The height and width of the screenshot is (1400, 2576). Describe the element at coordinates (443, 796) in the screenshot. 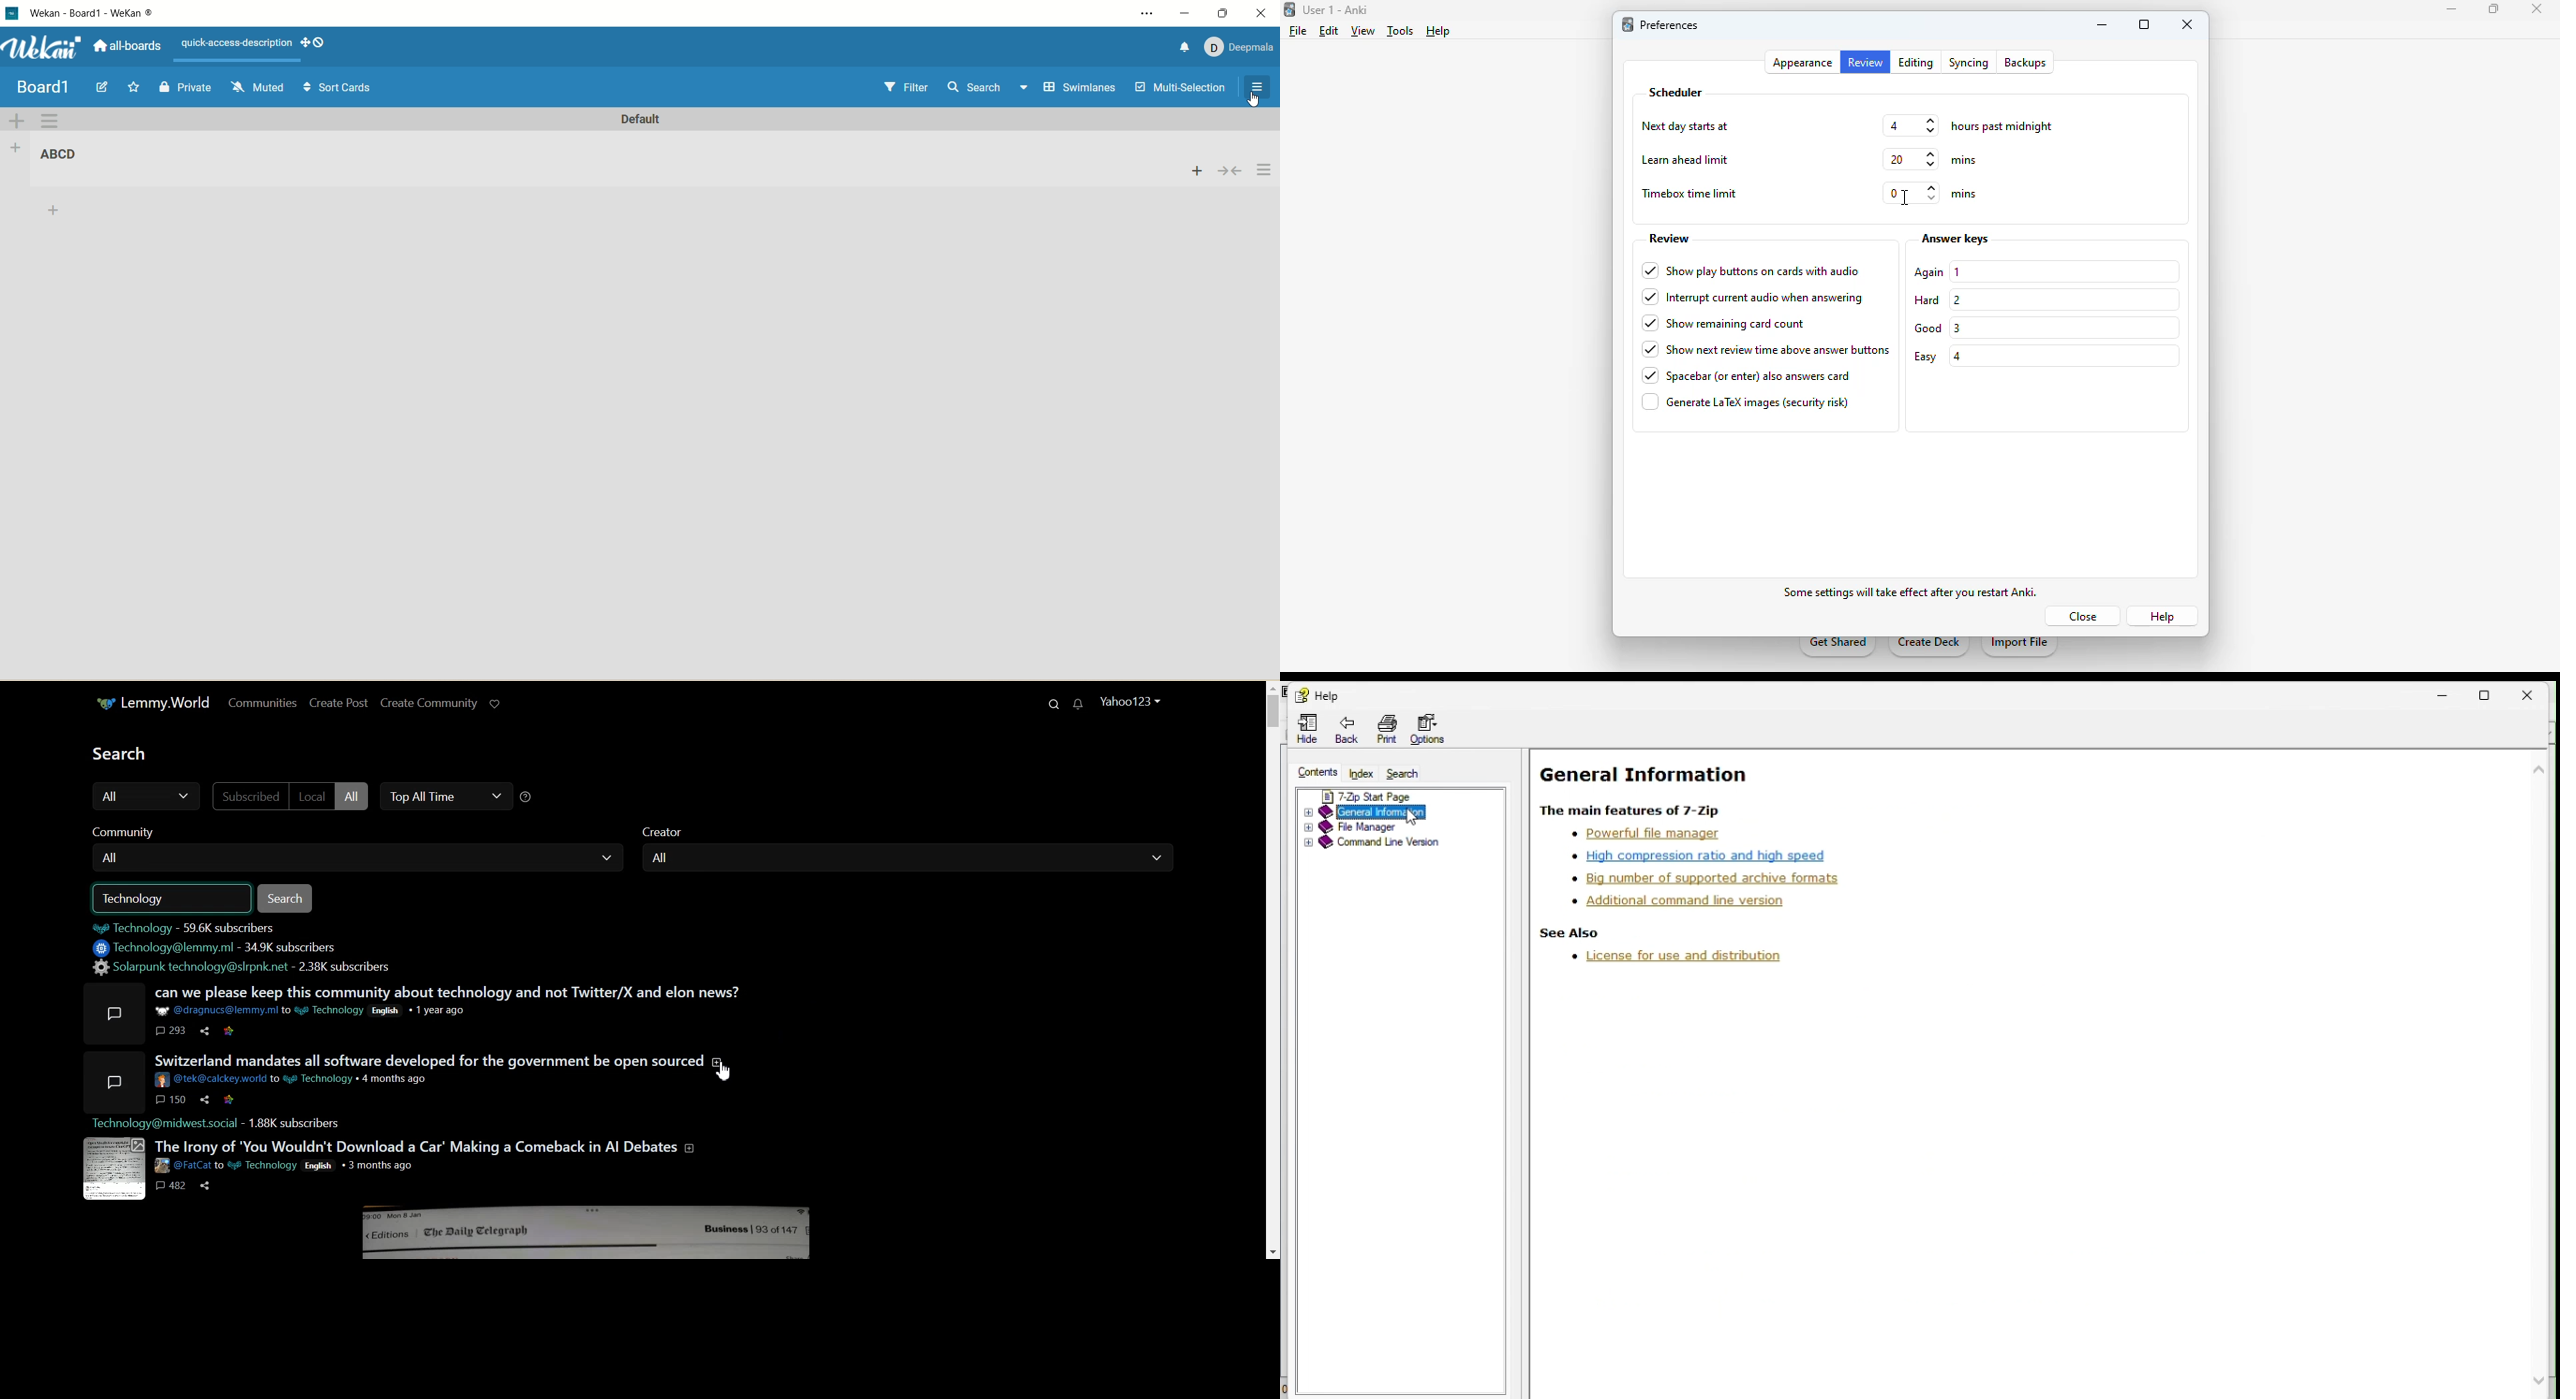

I see `Top All Time` at that location.